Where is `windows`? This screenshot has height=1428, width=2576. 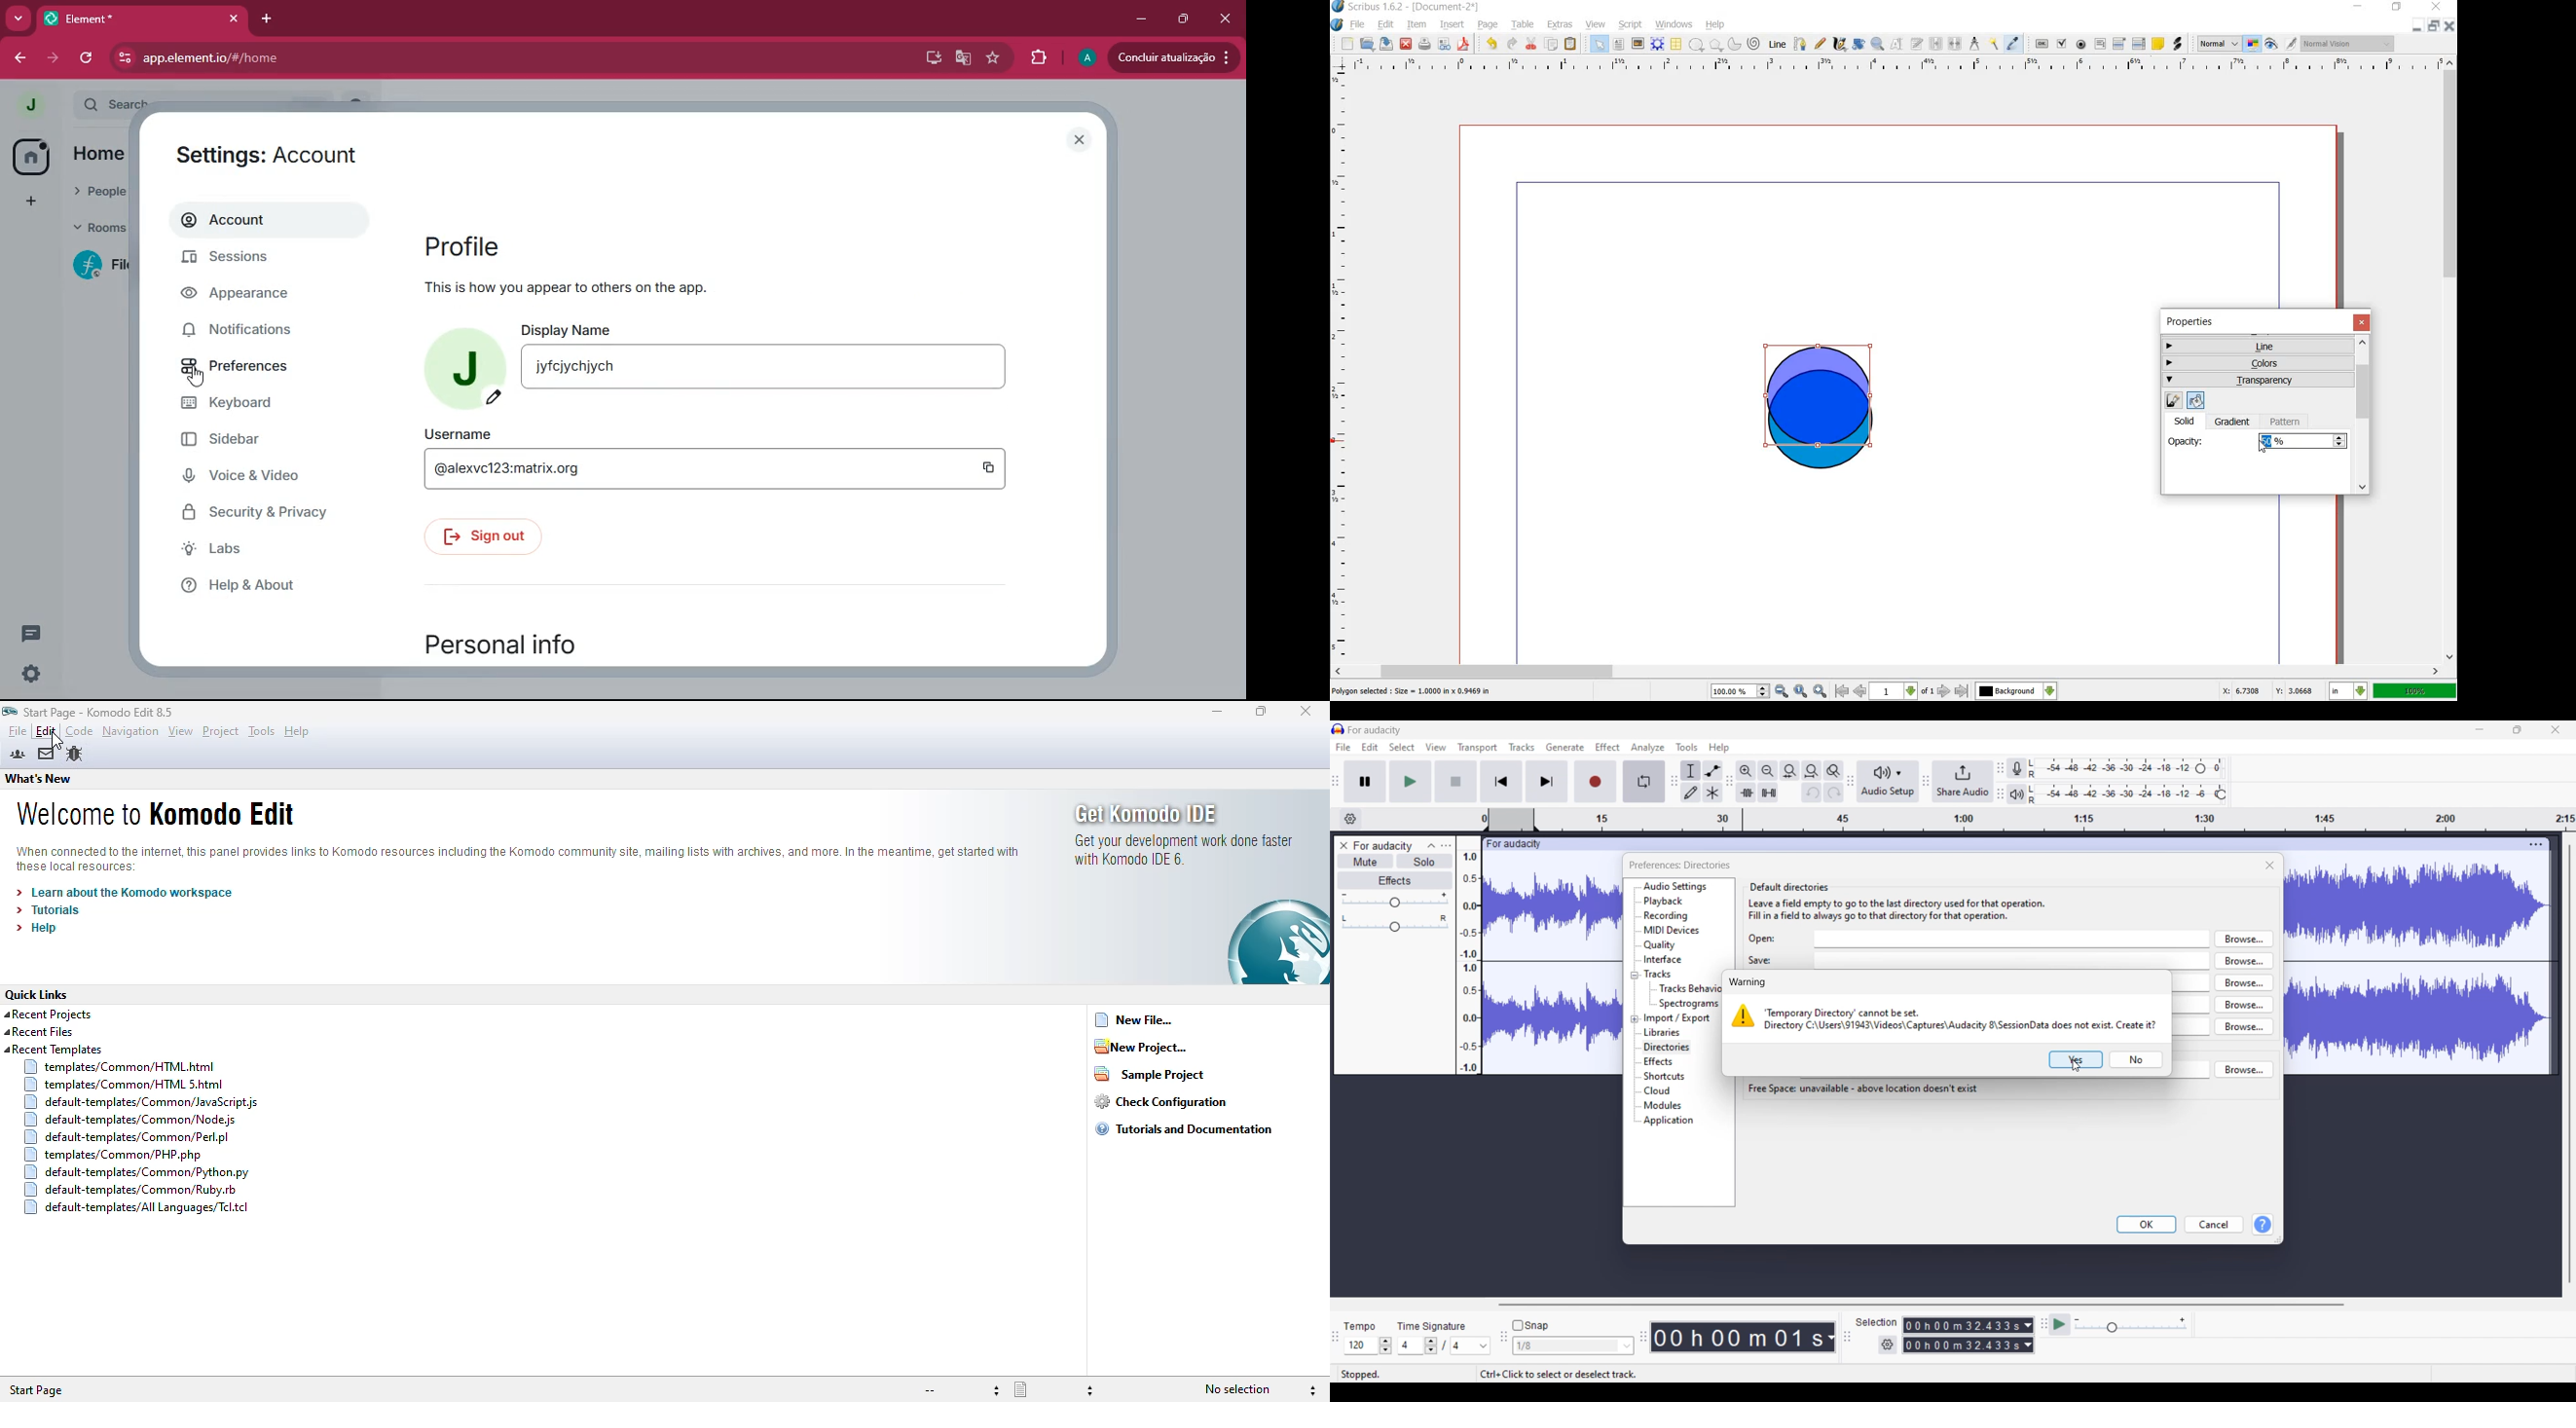
windows is located at coordinates (1674, 25).